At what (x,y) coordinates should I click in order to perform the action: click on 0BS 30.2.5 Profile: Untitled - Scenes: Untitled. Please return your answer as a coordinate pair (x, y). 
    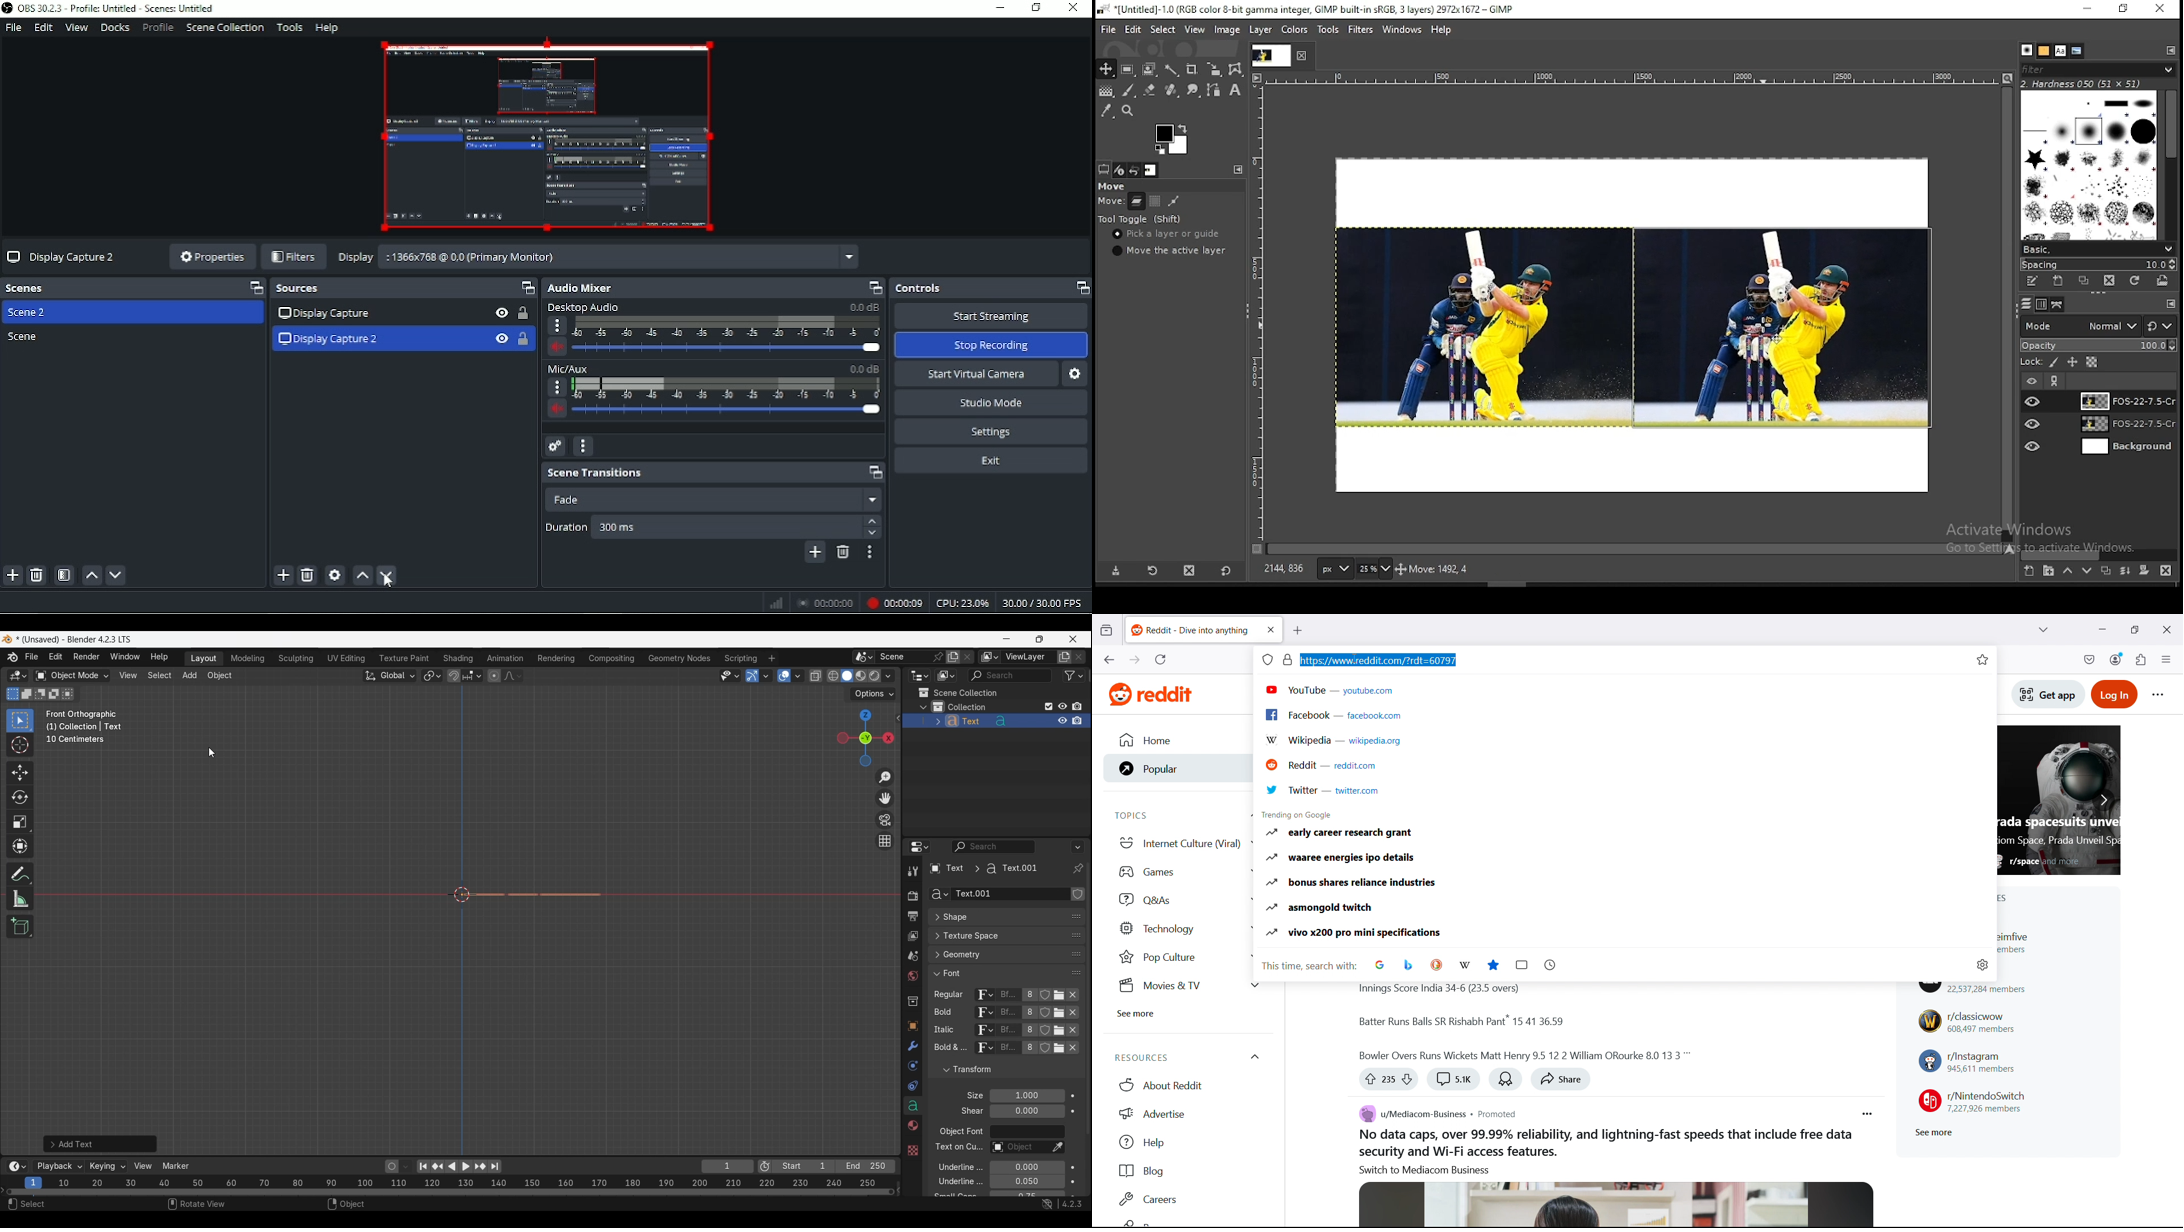
    Looking at the image, I should click on (116, 8).